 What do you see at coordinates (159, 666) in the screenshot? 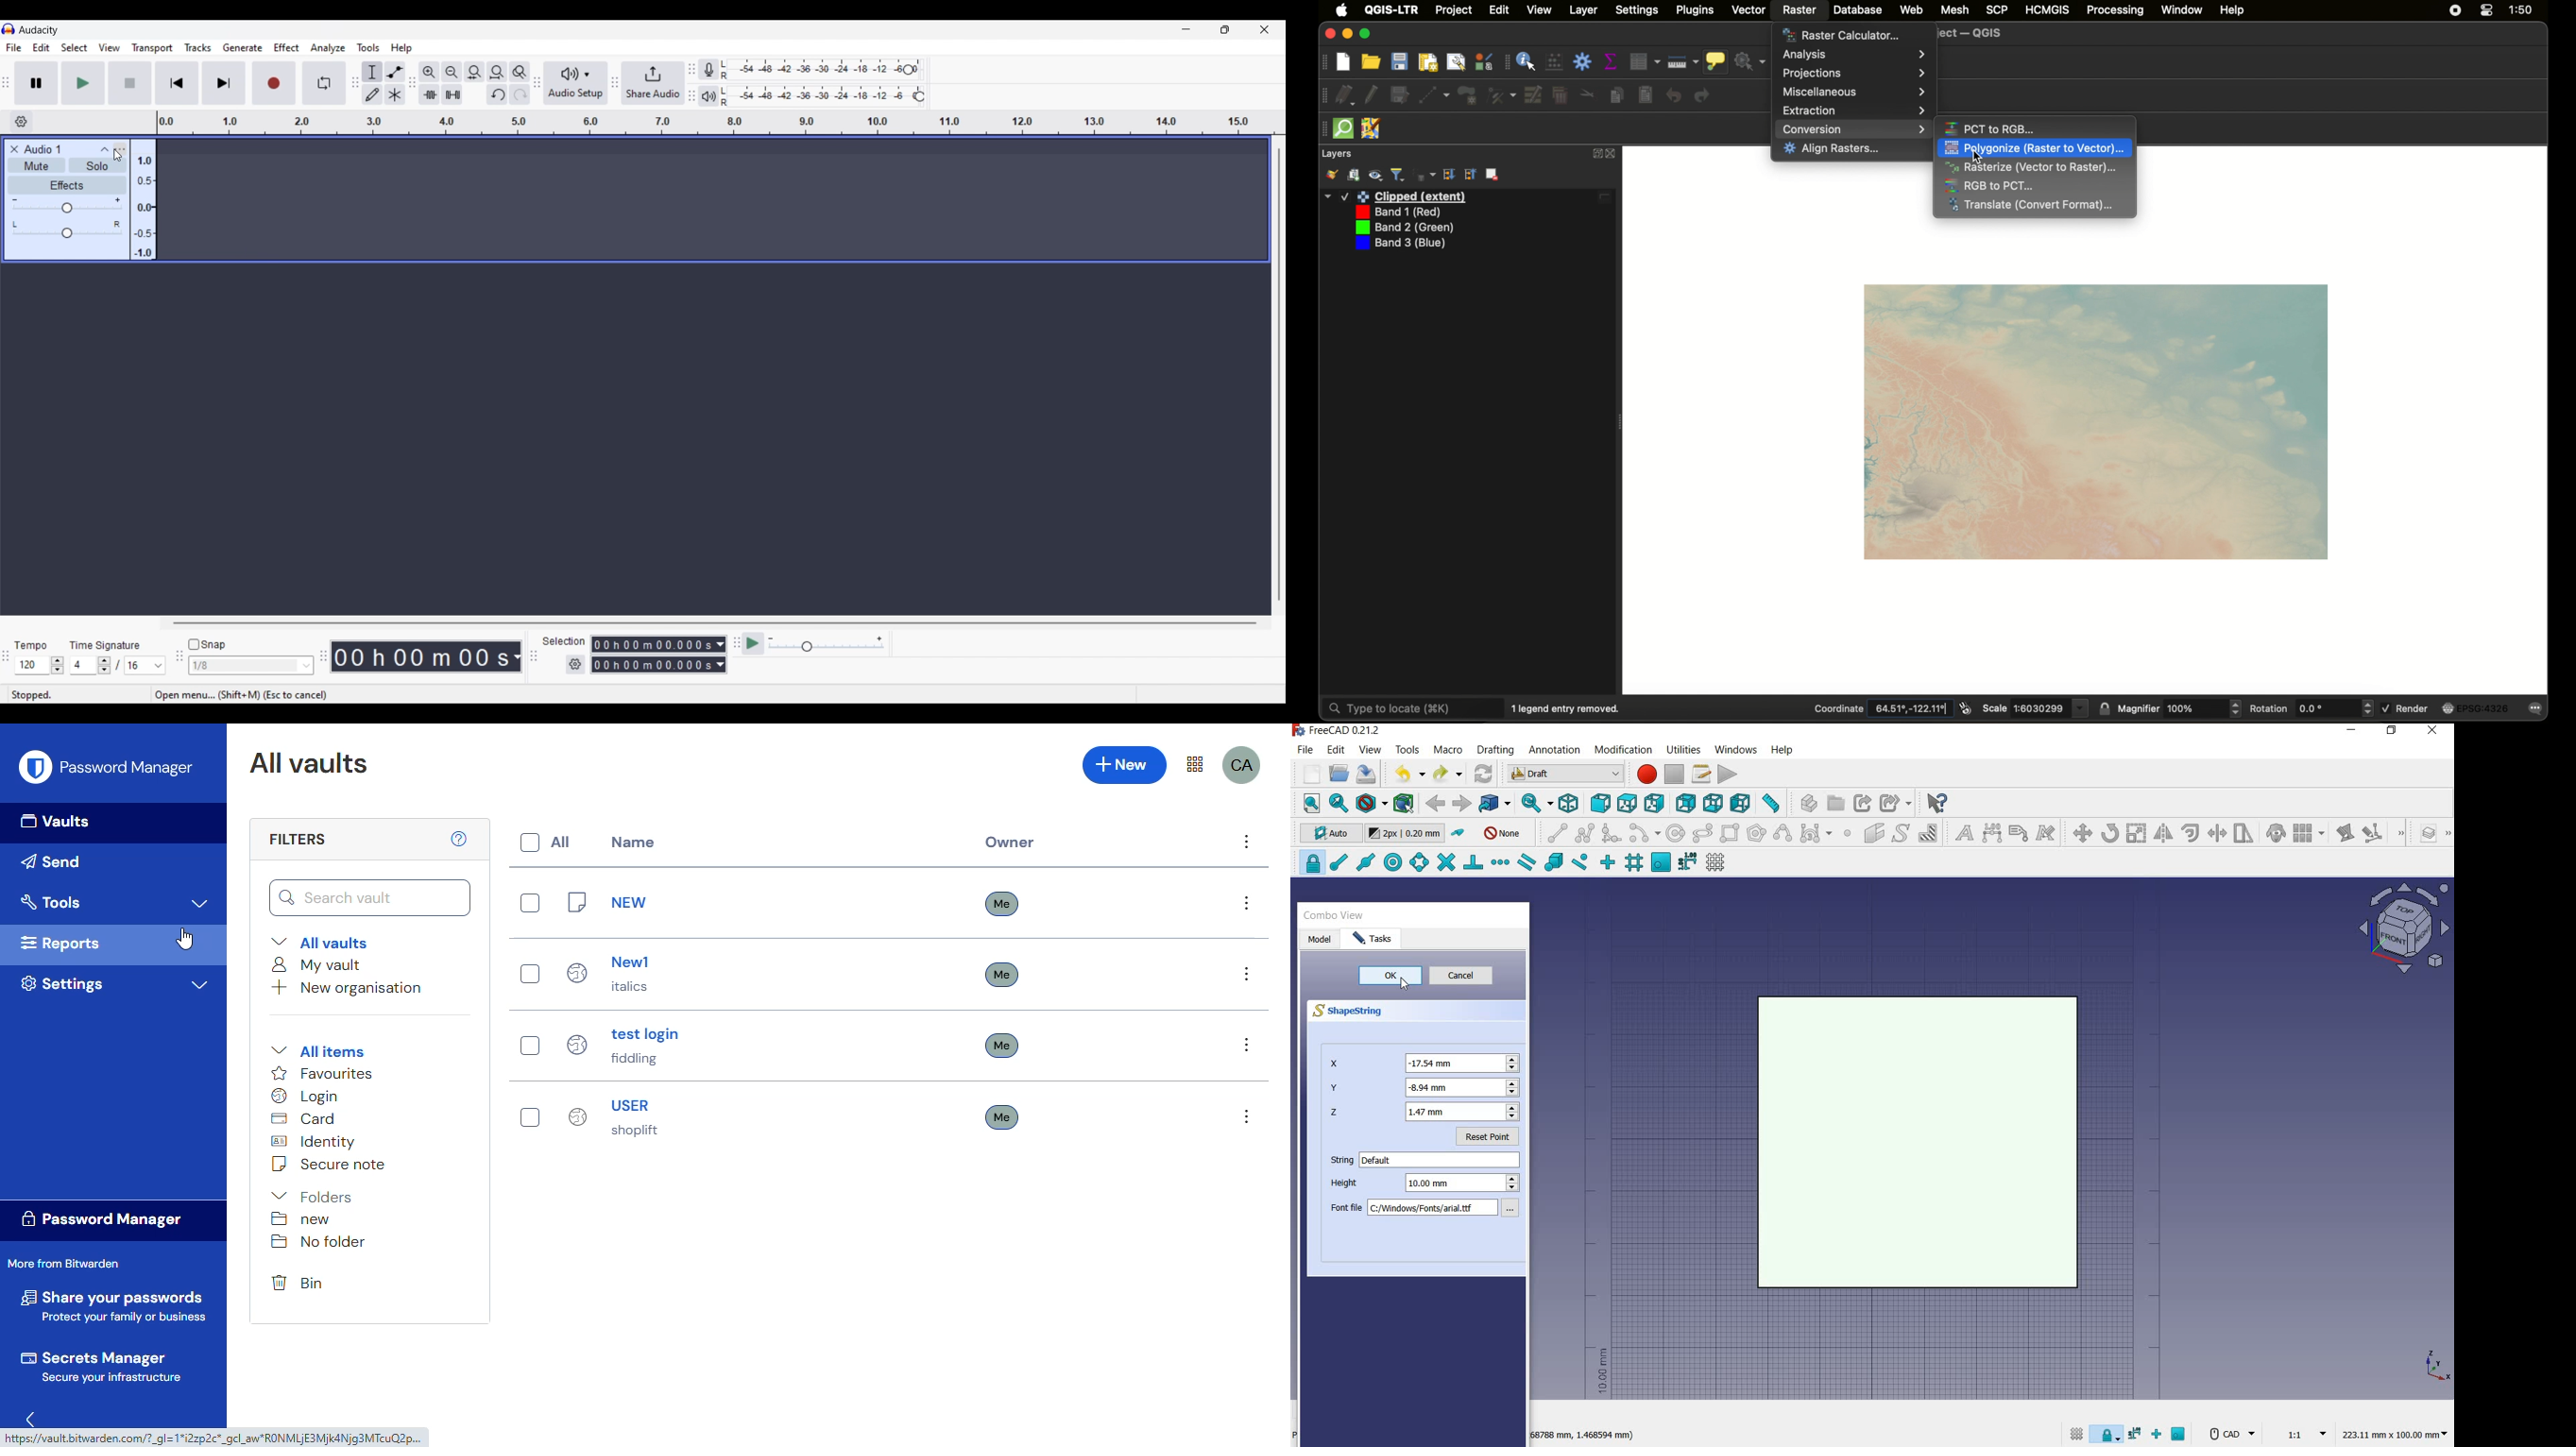
I see `Time signature options` at bounding box center [159, 666].